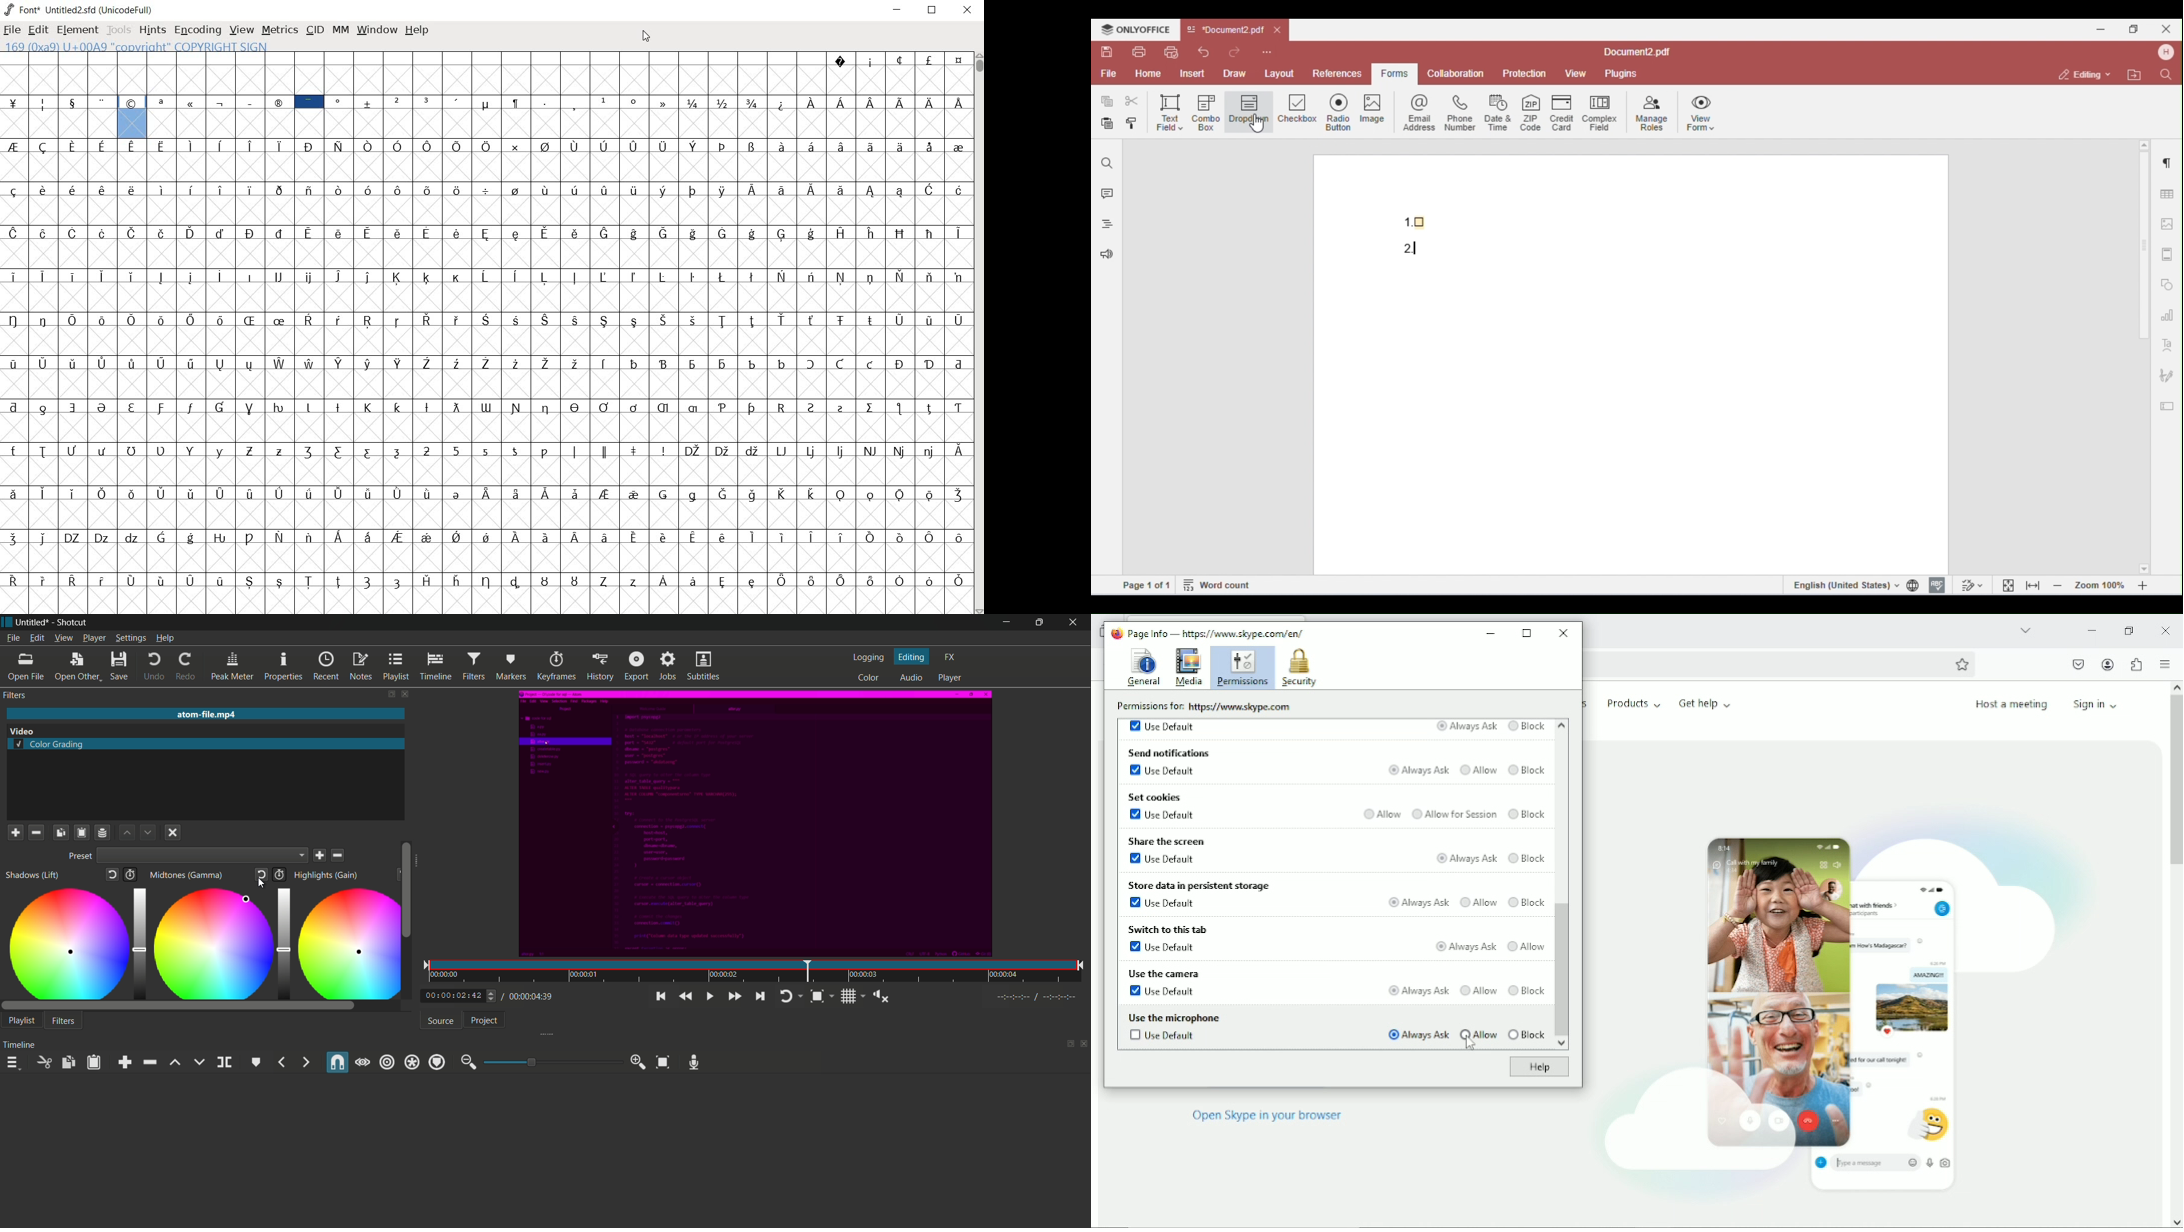 This screenshot has height=1232, width=2184. What do you see at coordinates (669, 665) in the screenshot?
I see `jobs` at bounding box center [669, 665].